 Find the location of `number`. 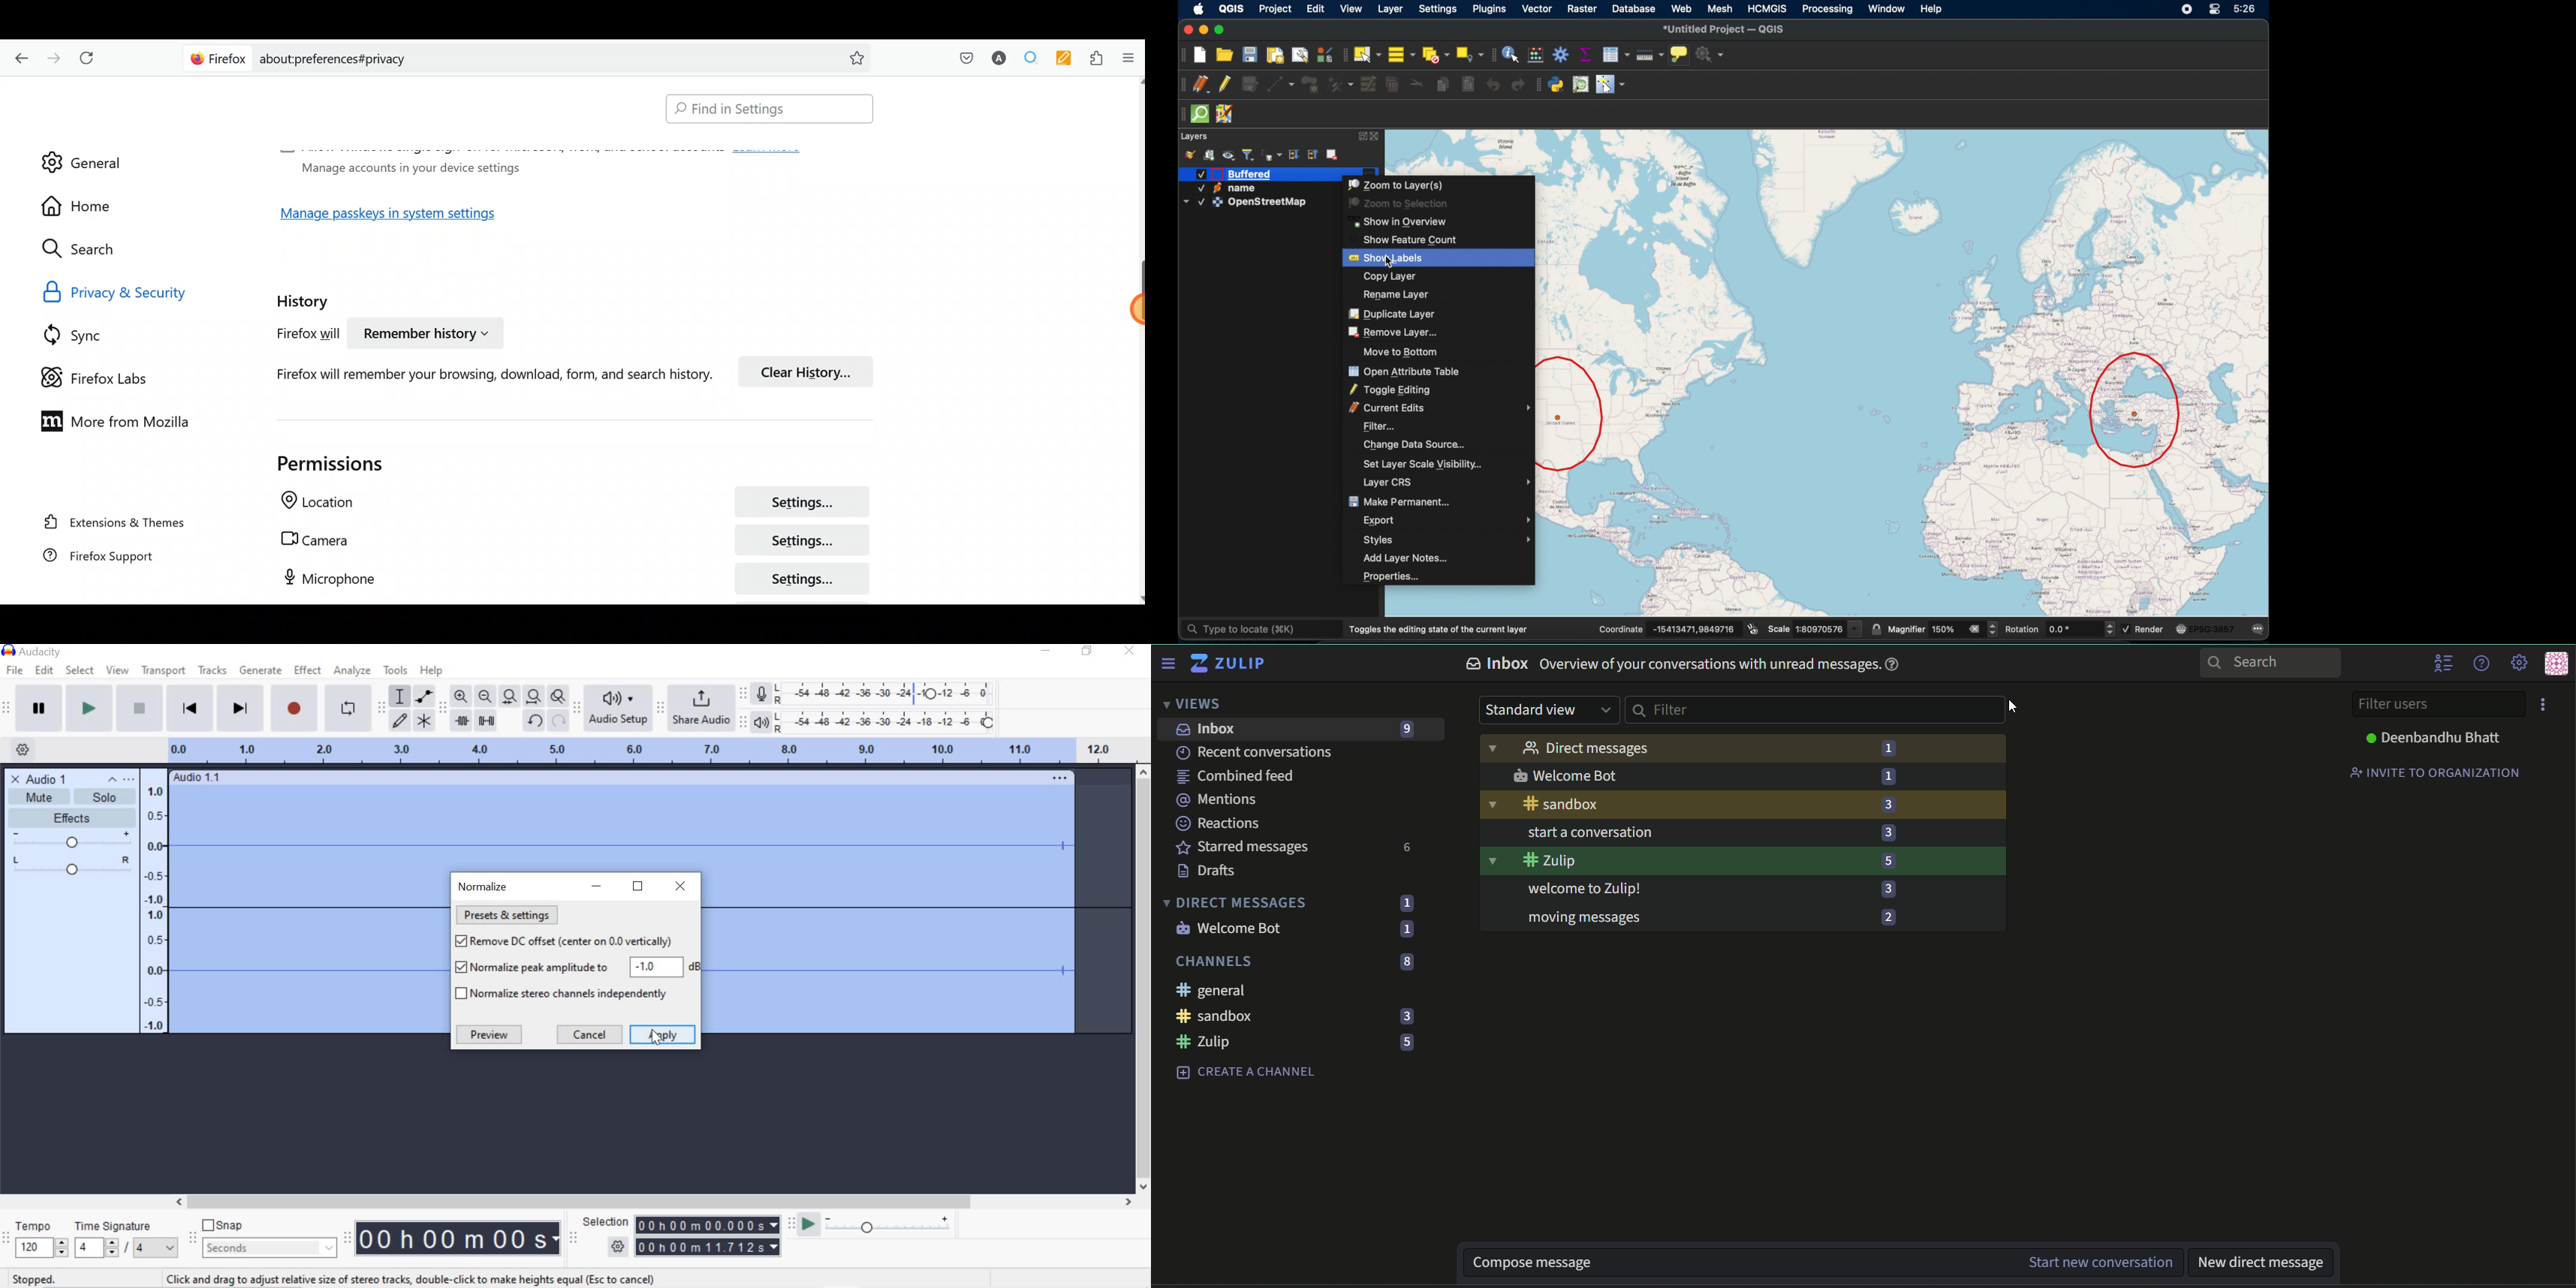

number is located at coordinates (1889, 916).